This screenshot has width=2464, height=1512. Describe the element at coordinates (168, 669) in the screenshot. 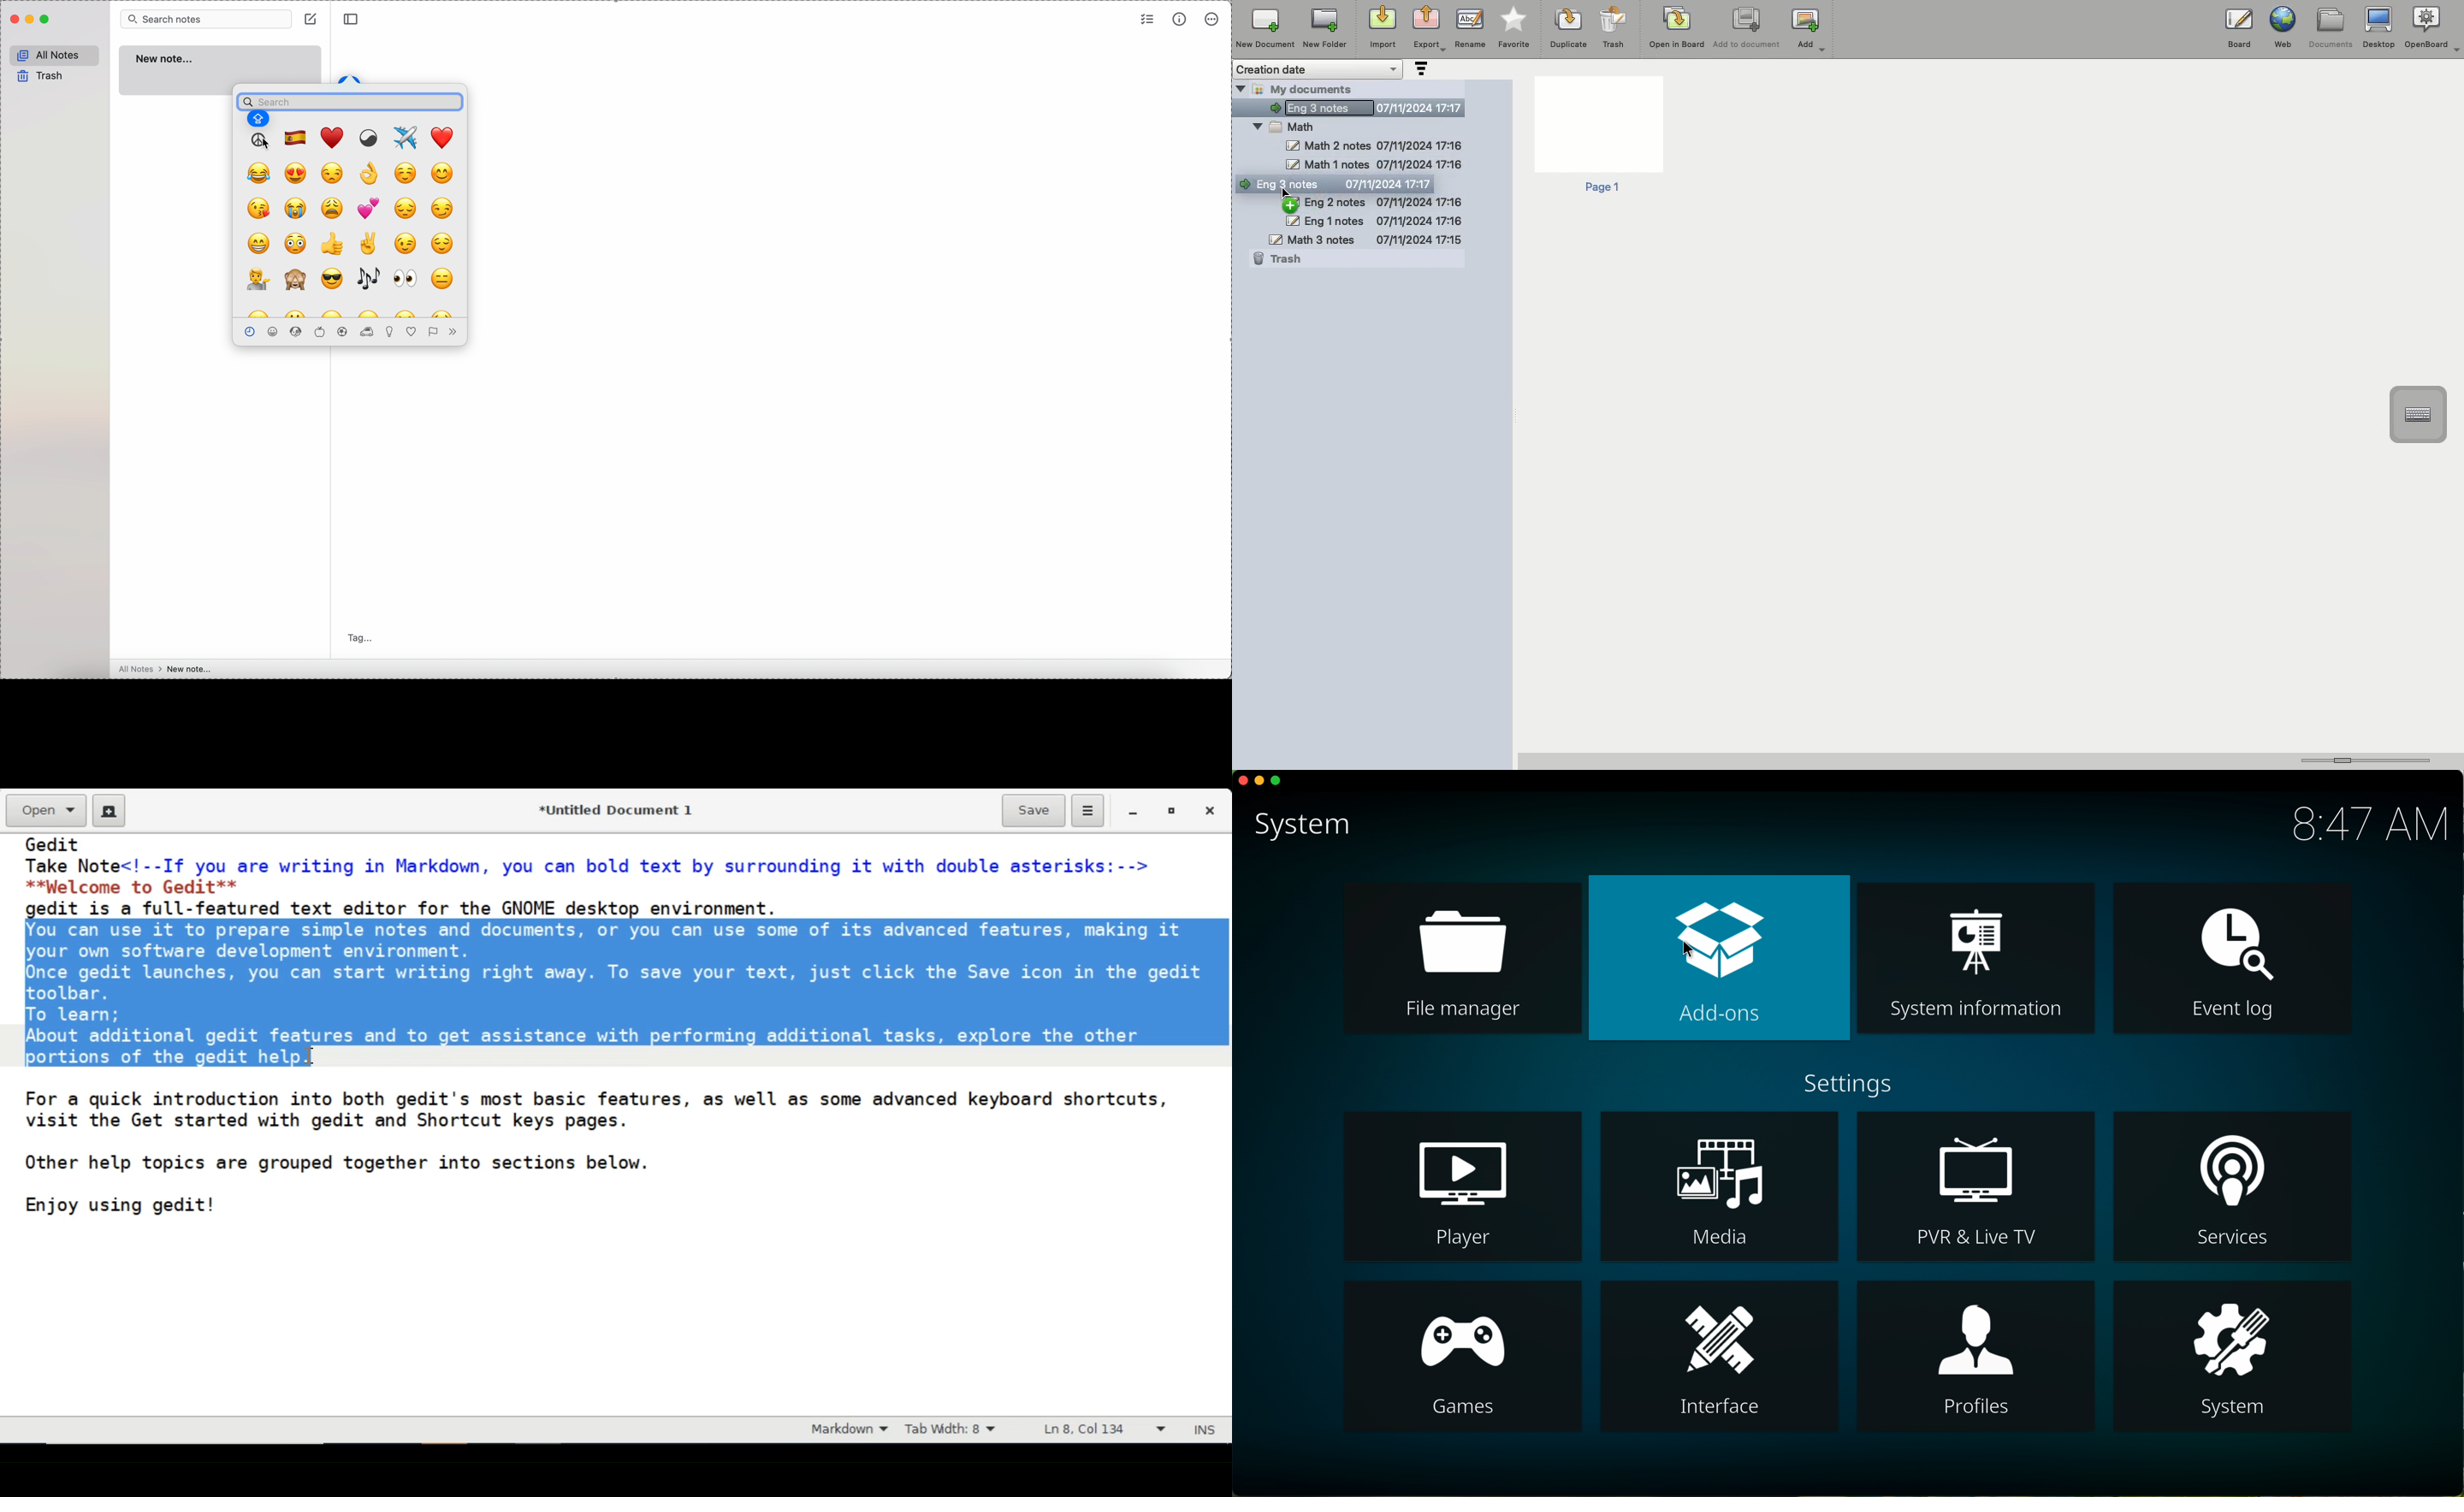

I see `all notes > new note...` at that location.